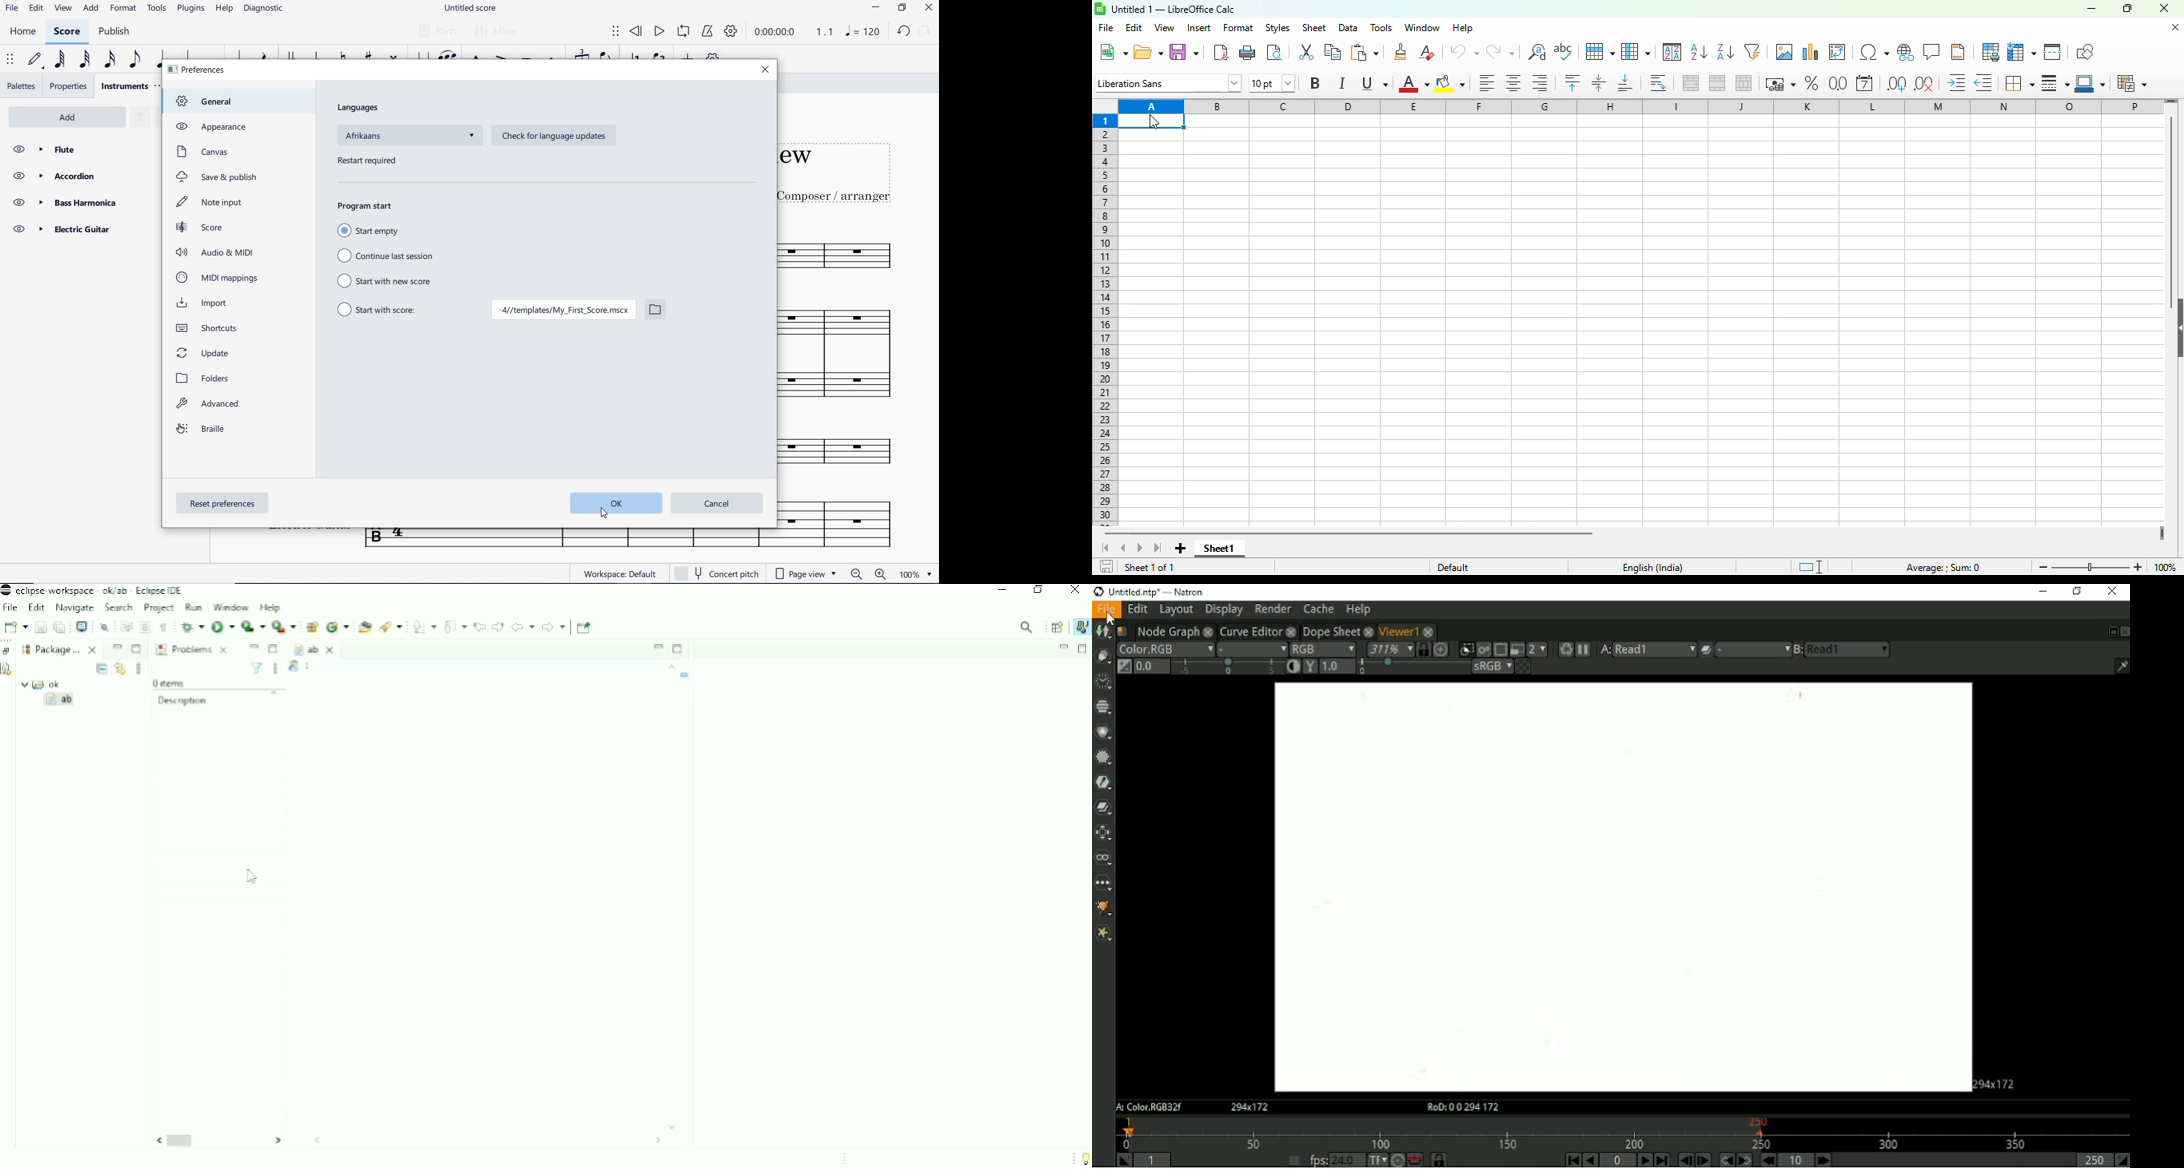 Image resolution: width=2184 pixels, height=1176 pixels. What do you see at coordinates (1401, 52) in the screenshot?
I see `clone formatting` at bounding box center [1401, 52].